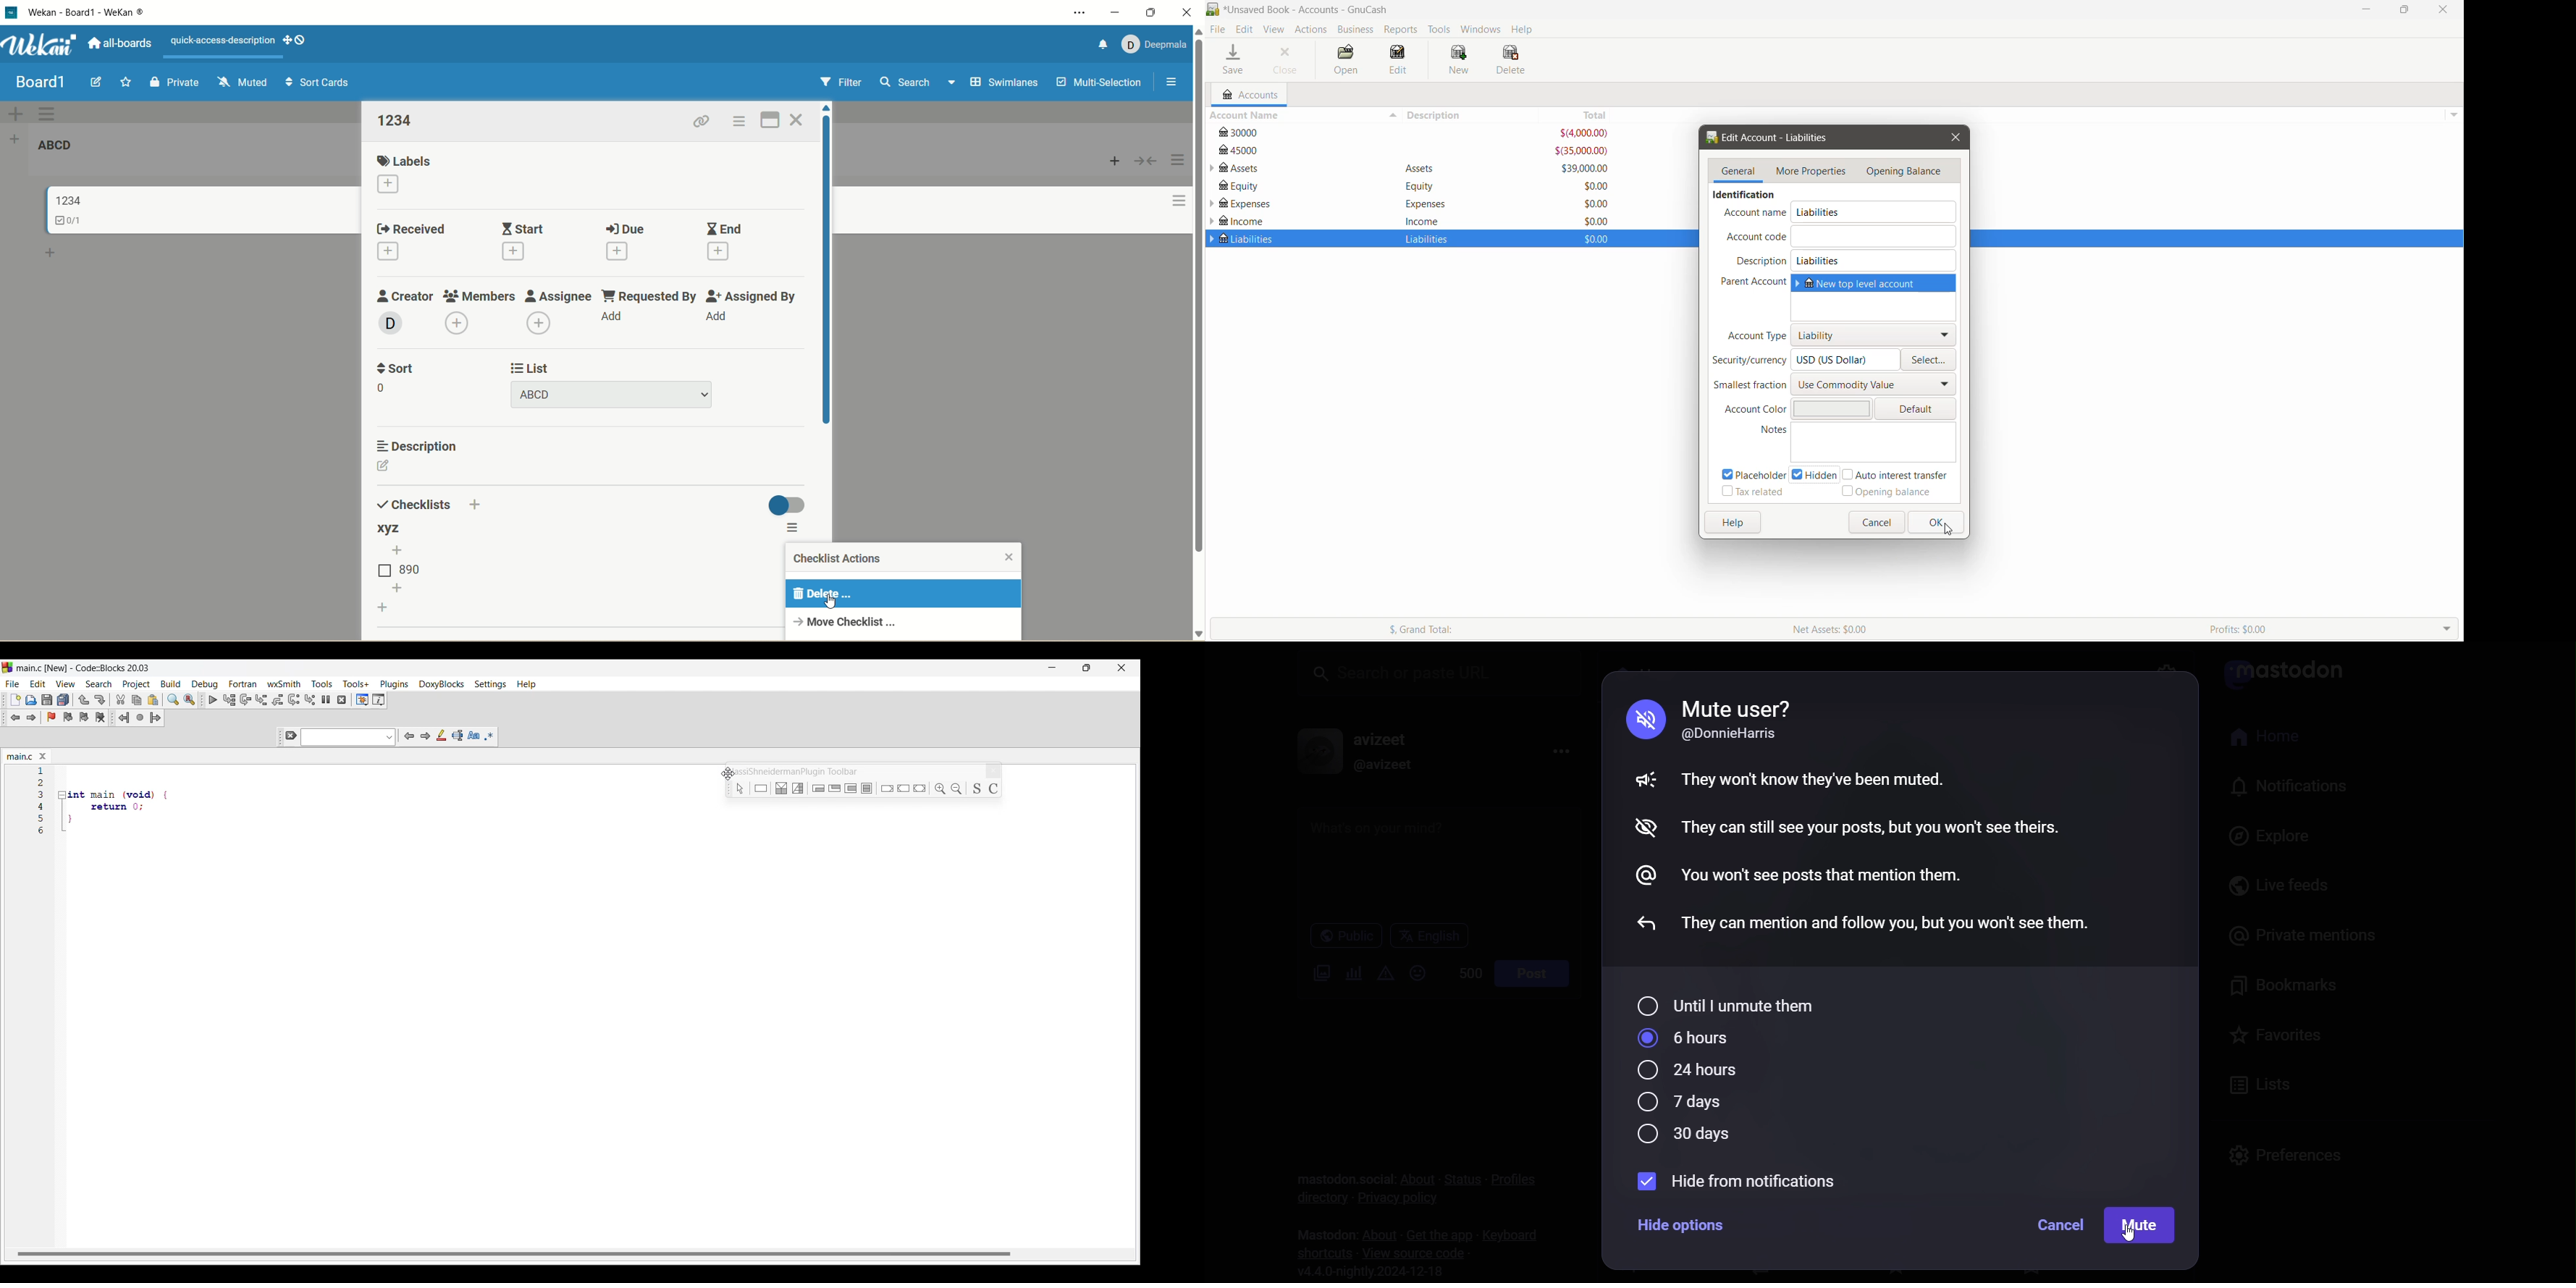  What do you see at coordinates (819, 788) in the screenshot?
I see `` at bounding box center [819, 788].